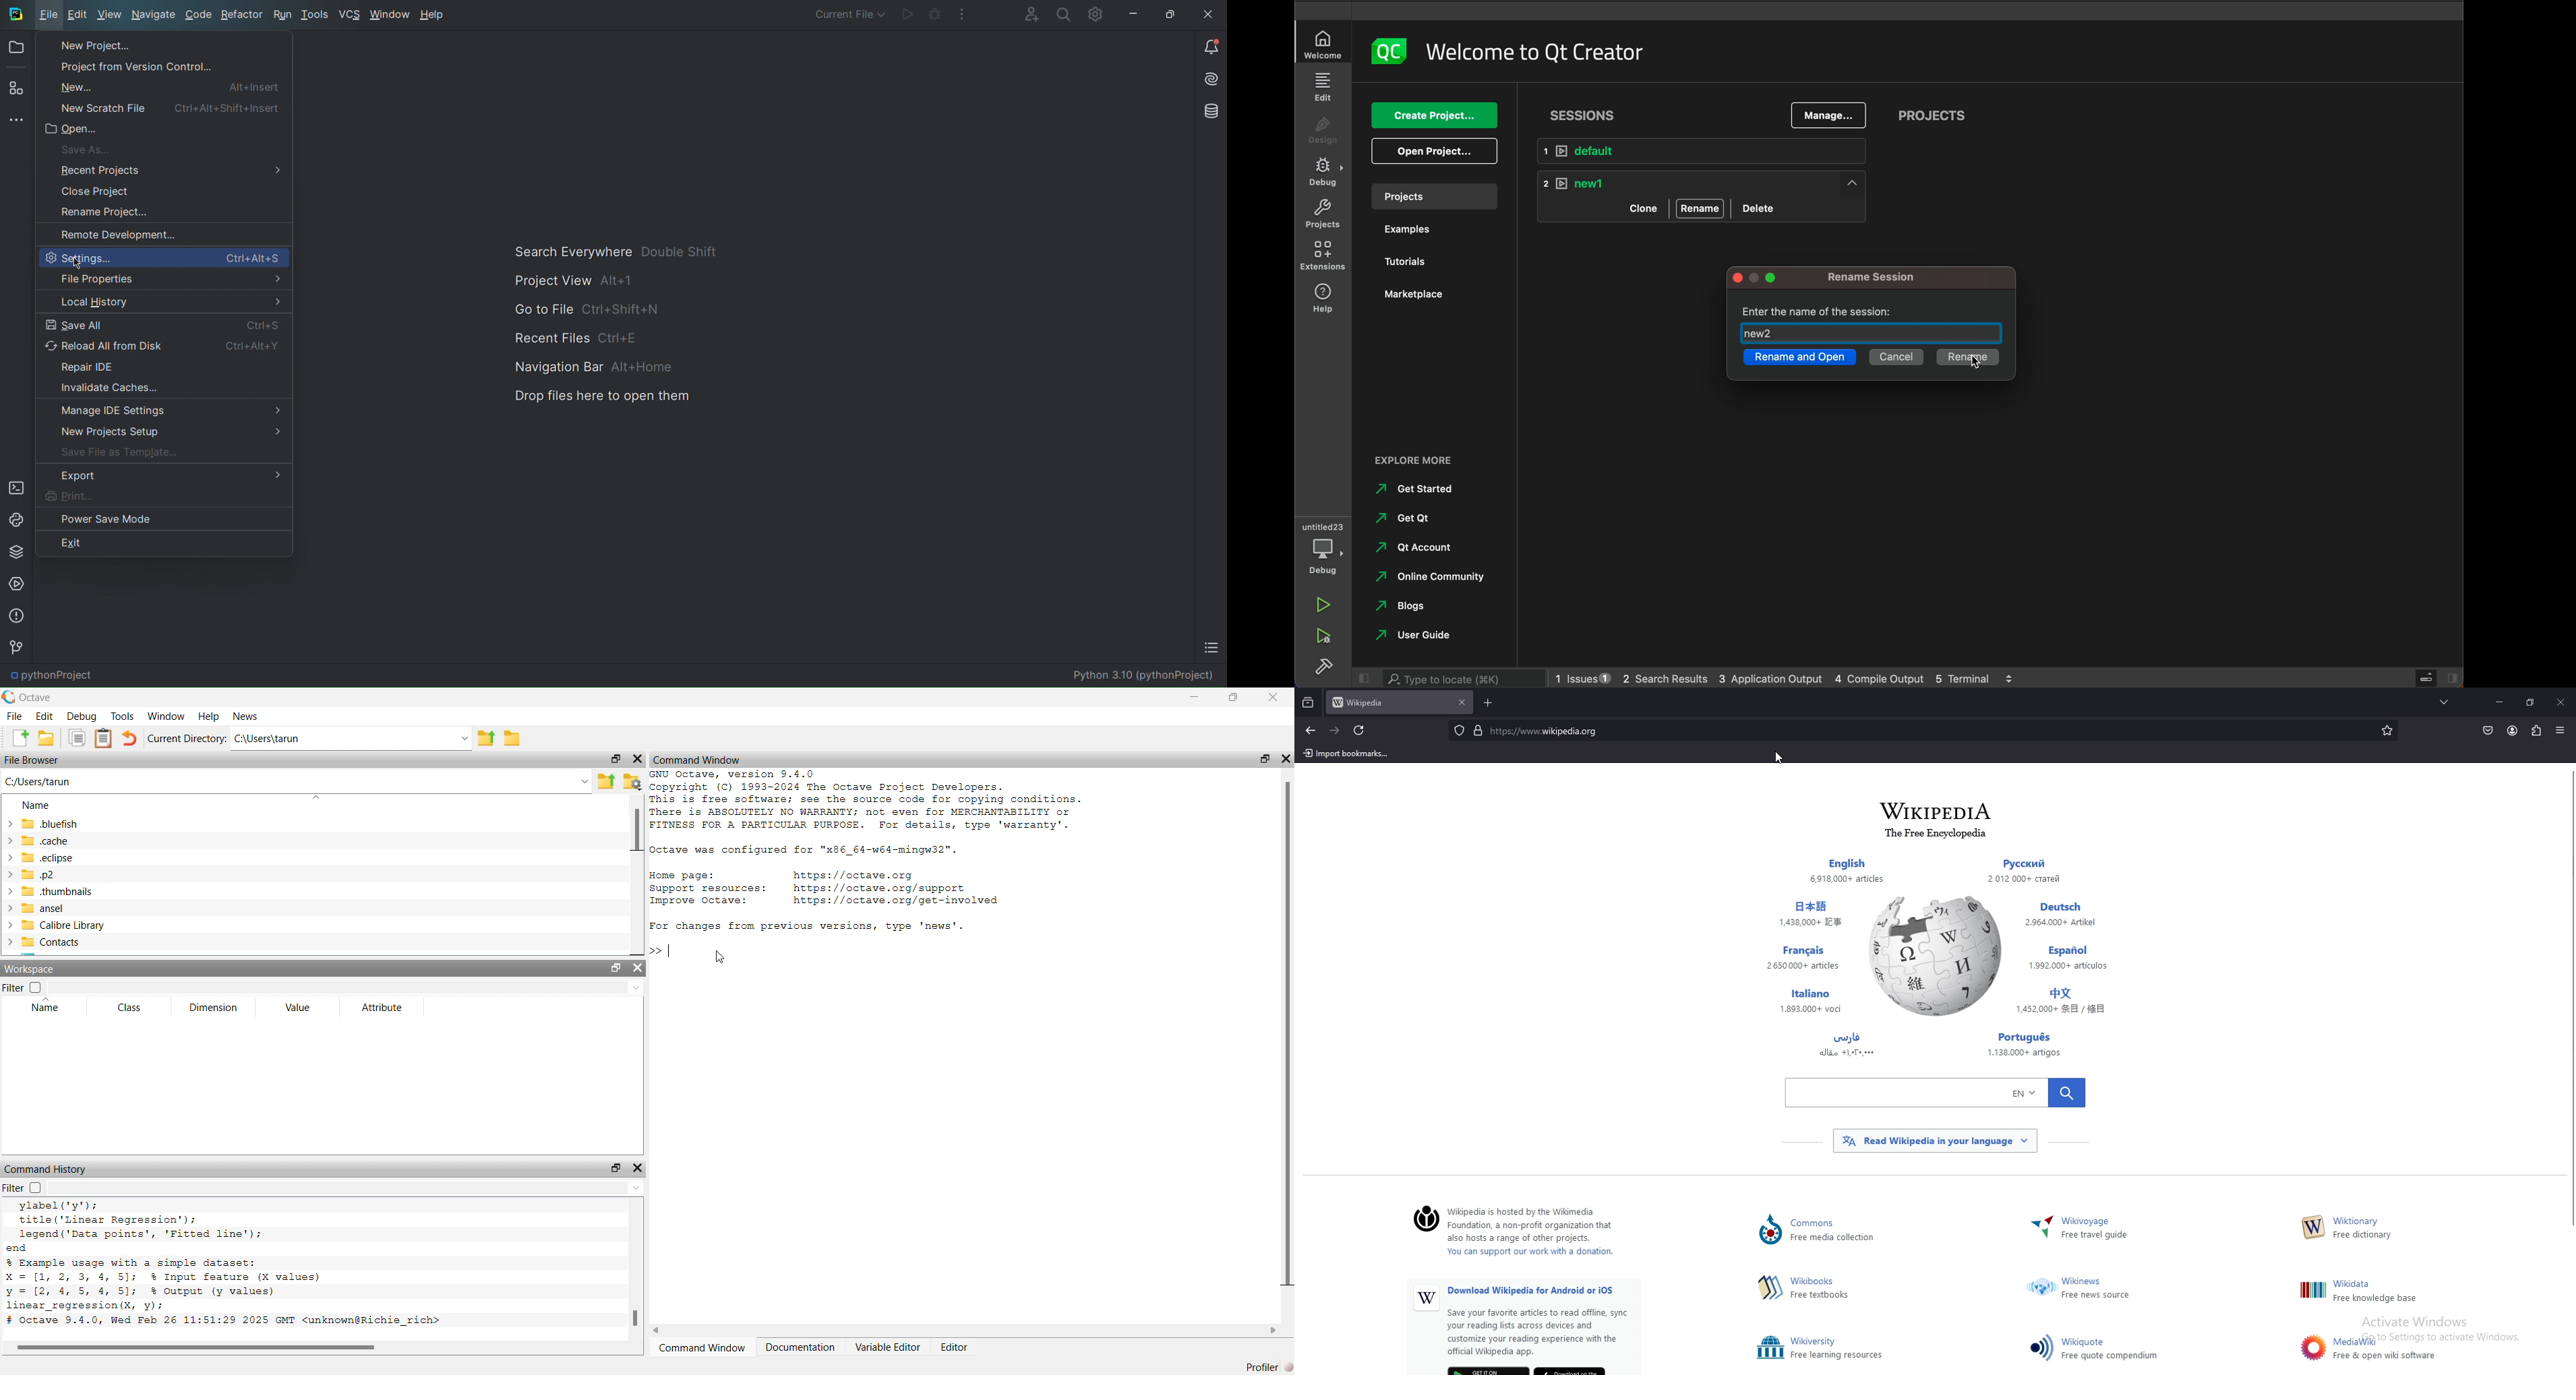 This screenshot has height=1400, width=2576. What do you see at coordinates (848, 14) in the screenshot?
I see `Current File` at bounding box center [848, 14].